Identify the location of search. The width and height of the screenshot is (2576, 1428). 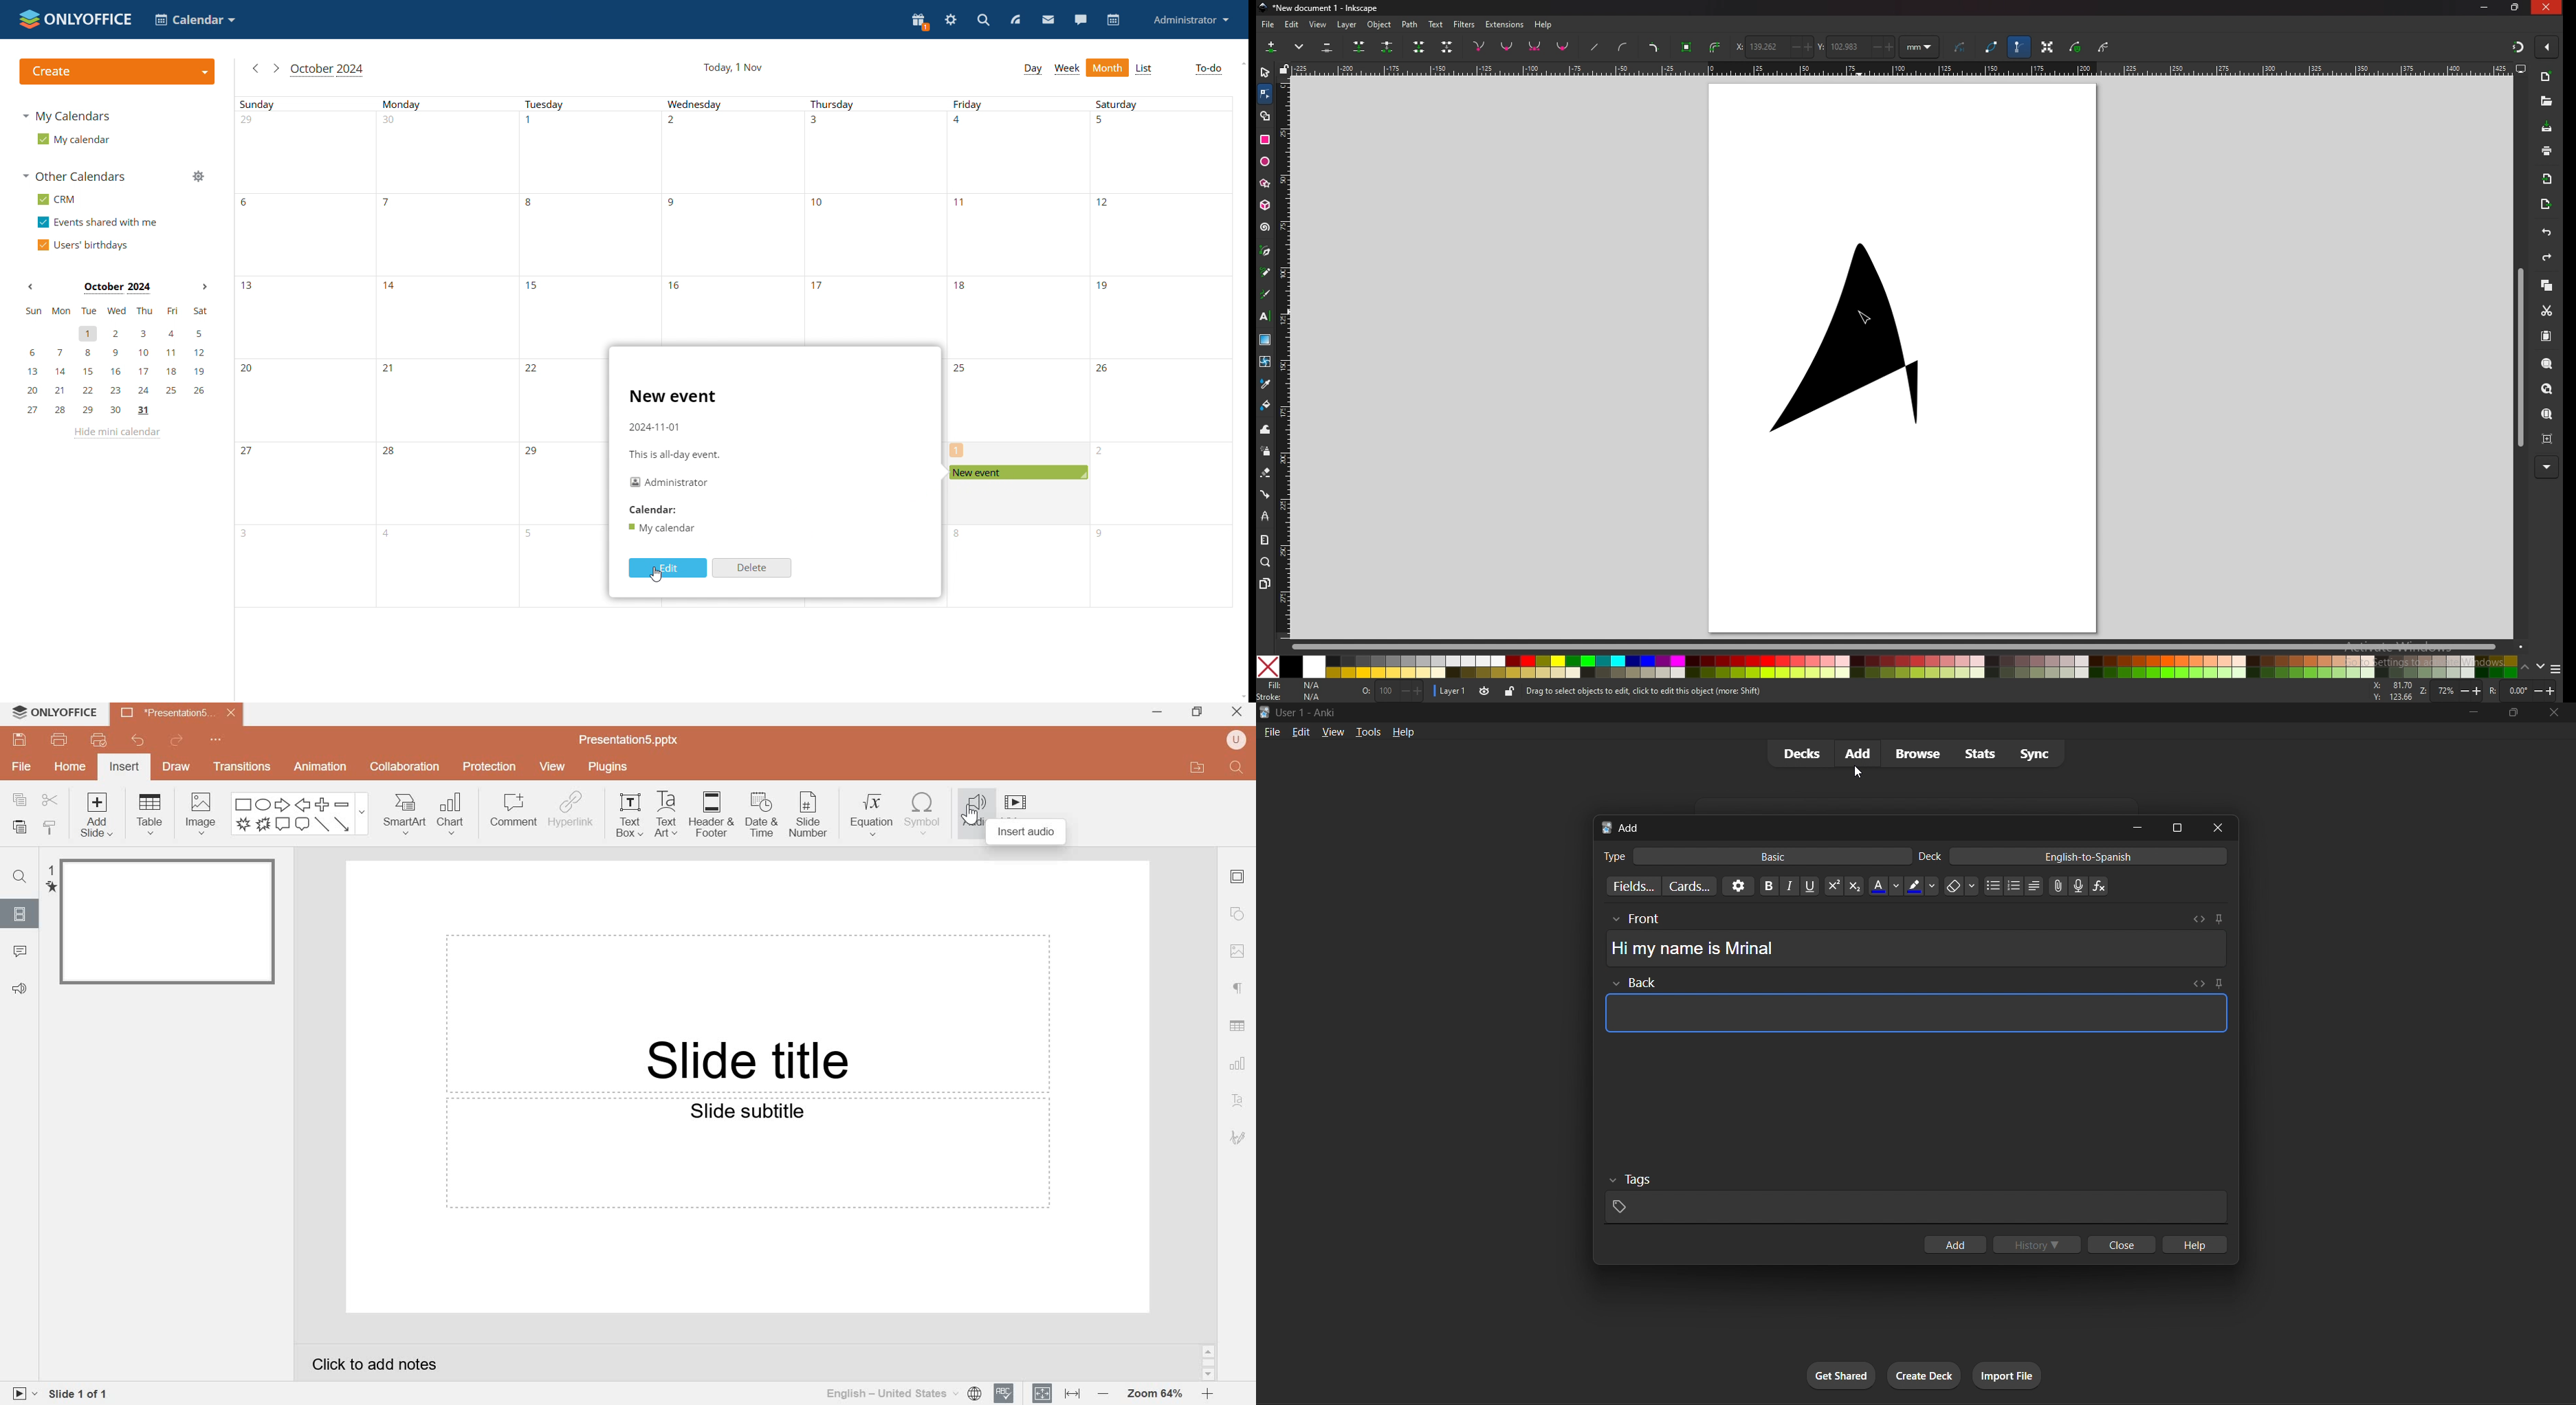
(983, 21).